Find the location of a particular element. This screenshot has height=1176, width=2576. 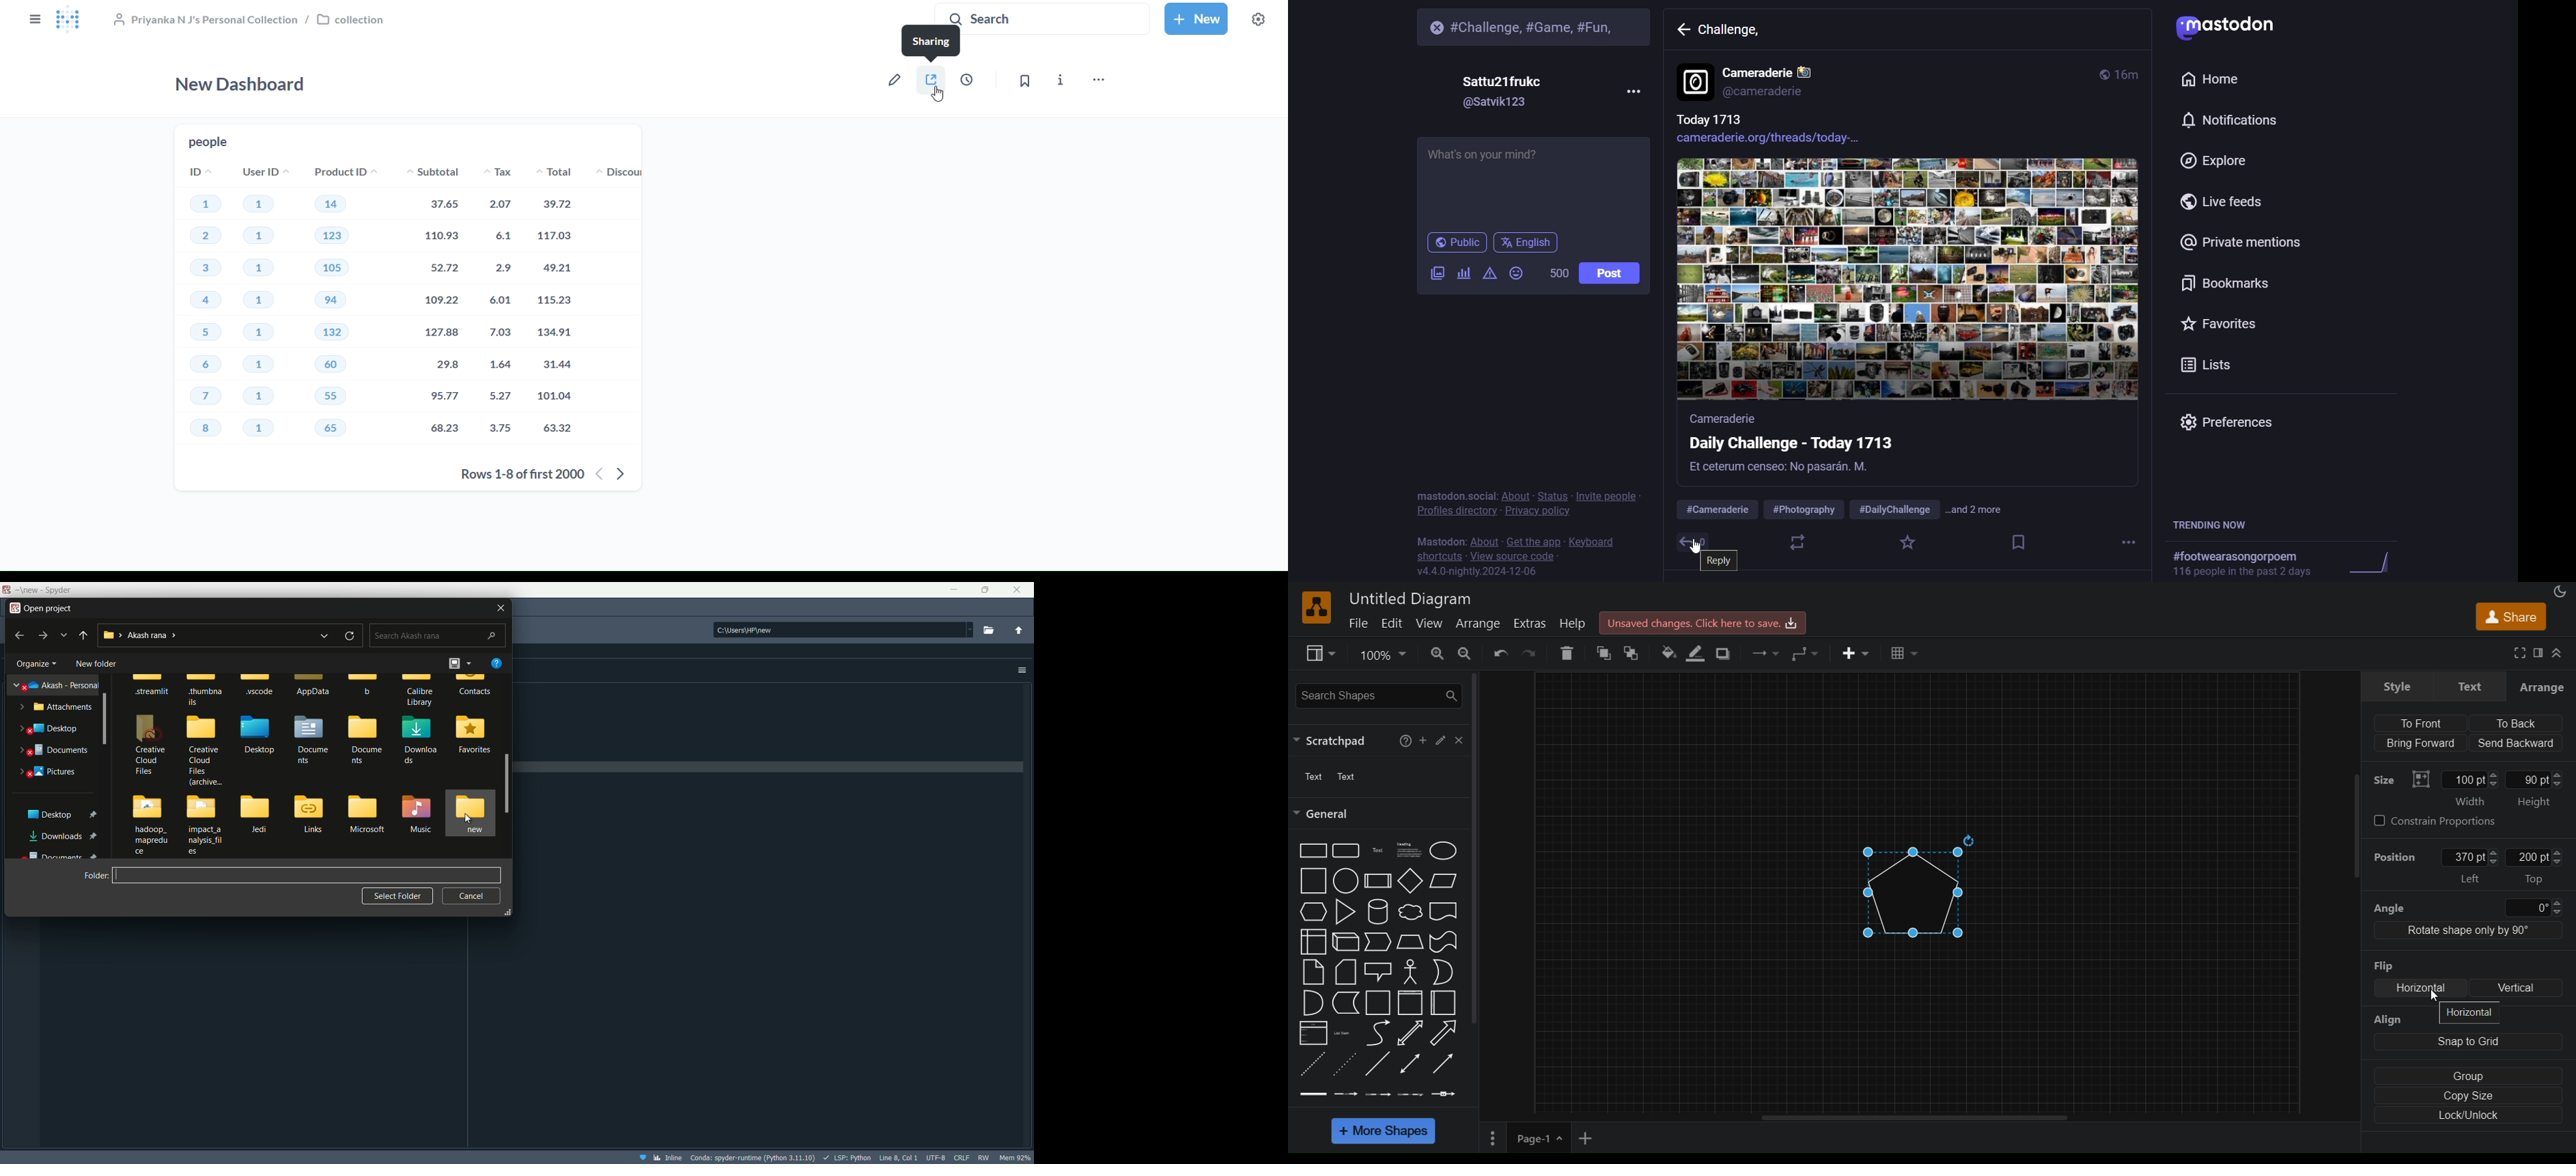

cursor position is located at coordinates (897, 1156).